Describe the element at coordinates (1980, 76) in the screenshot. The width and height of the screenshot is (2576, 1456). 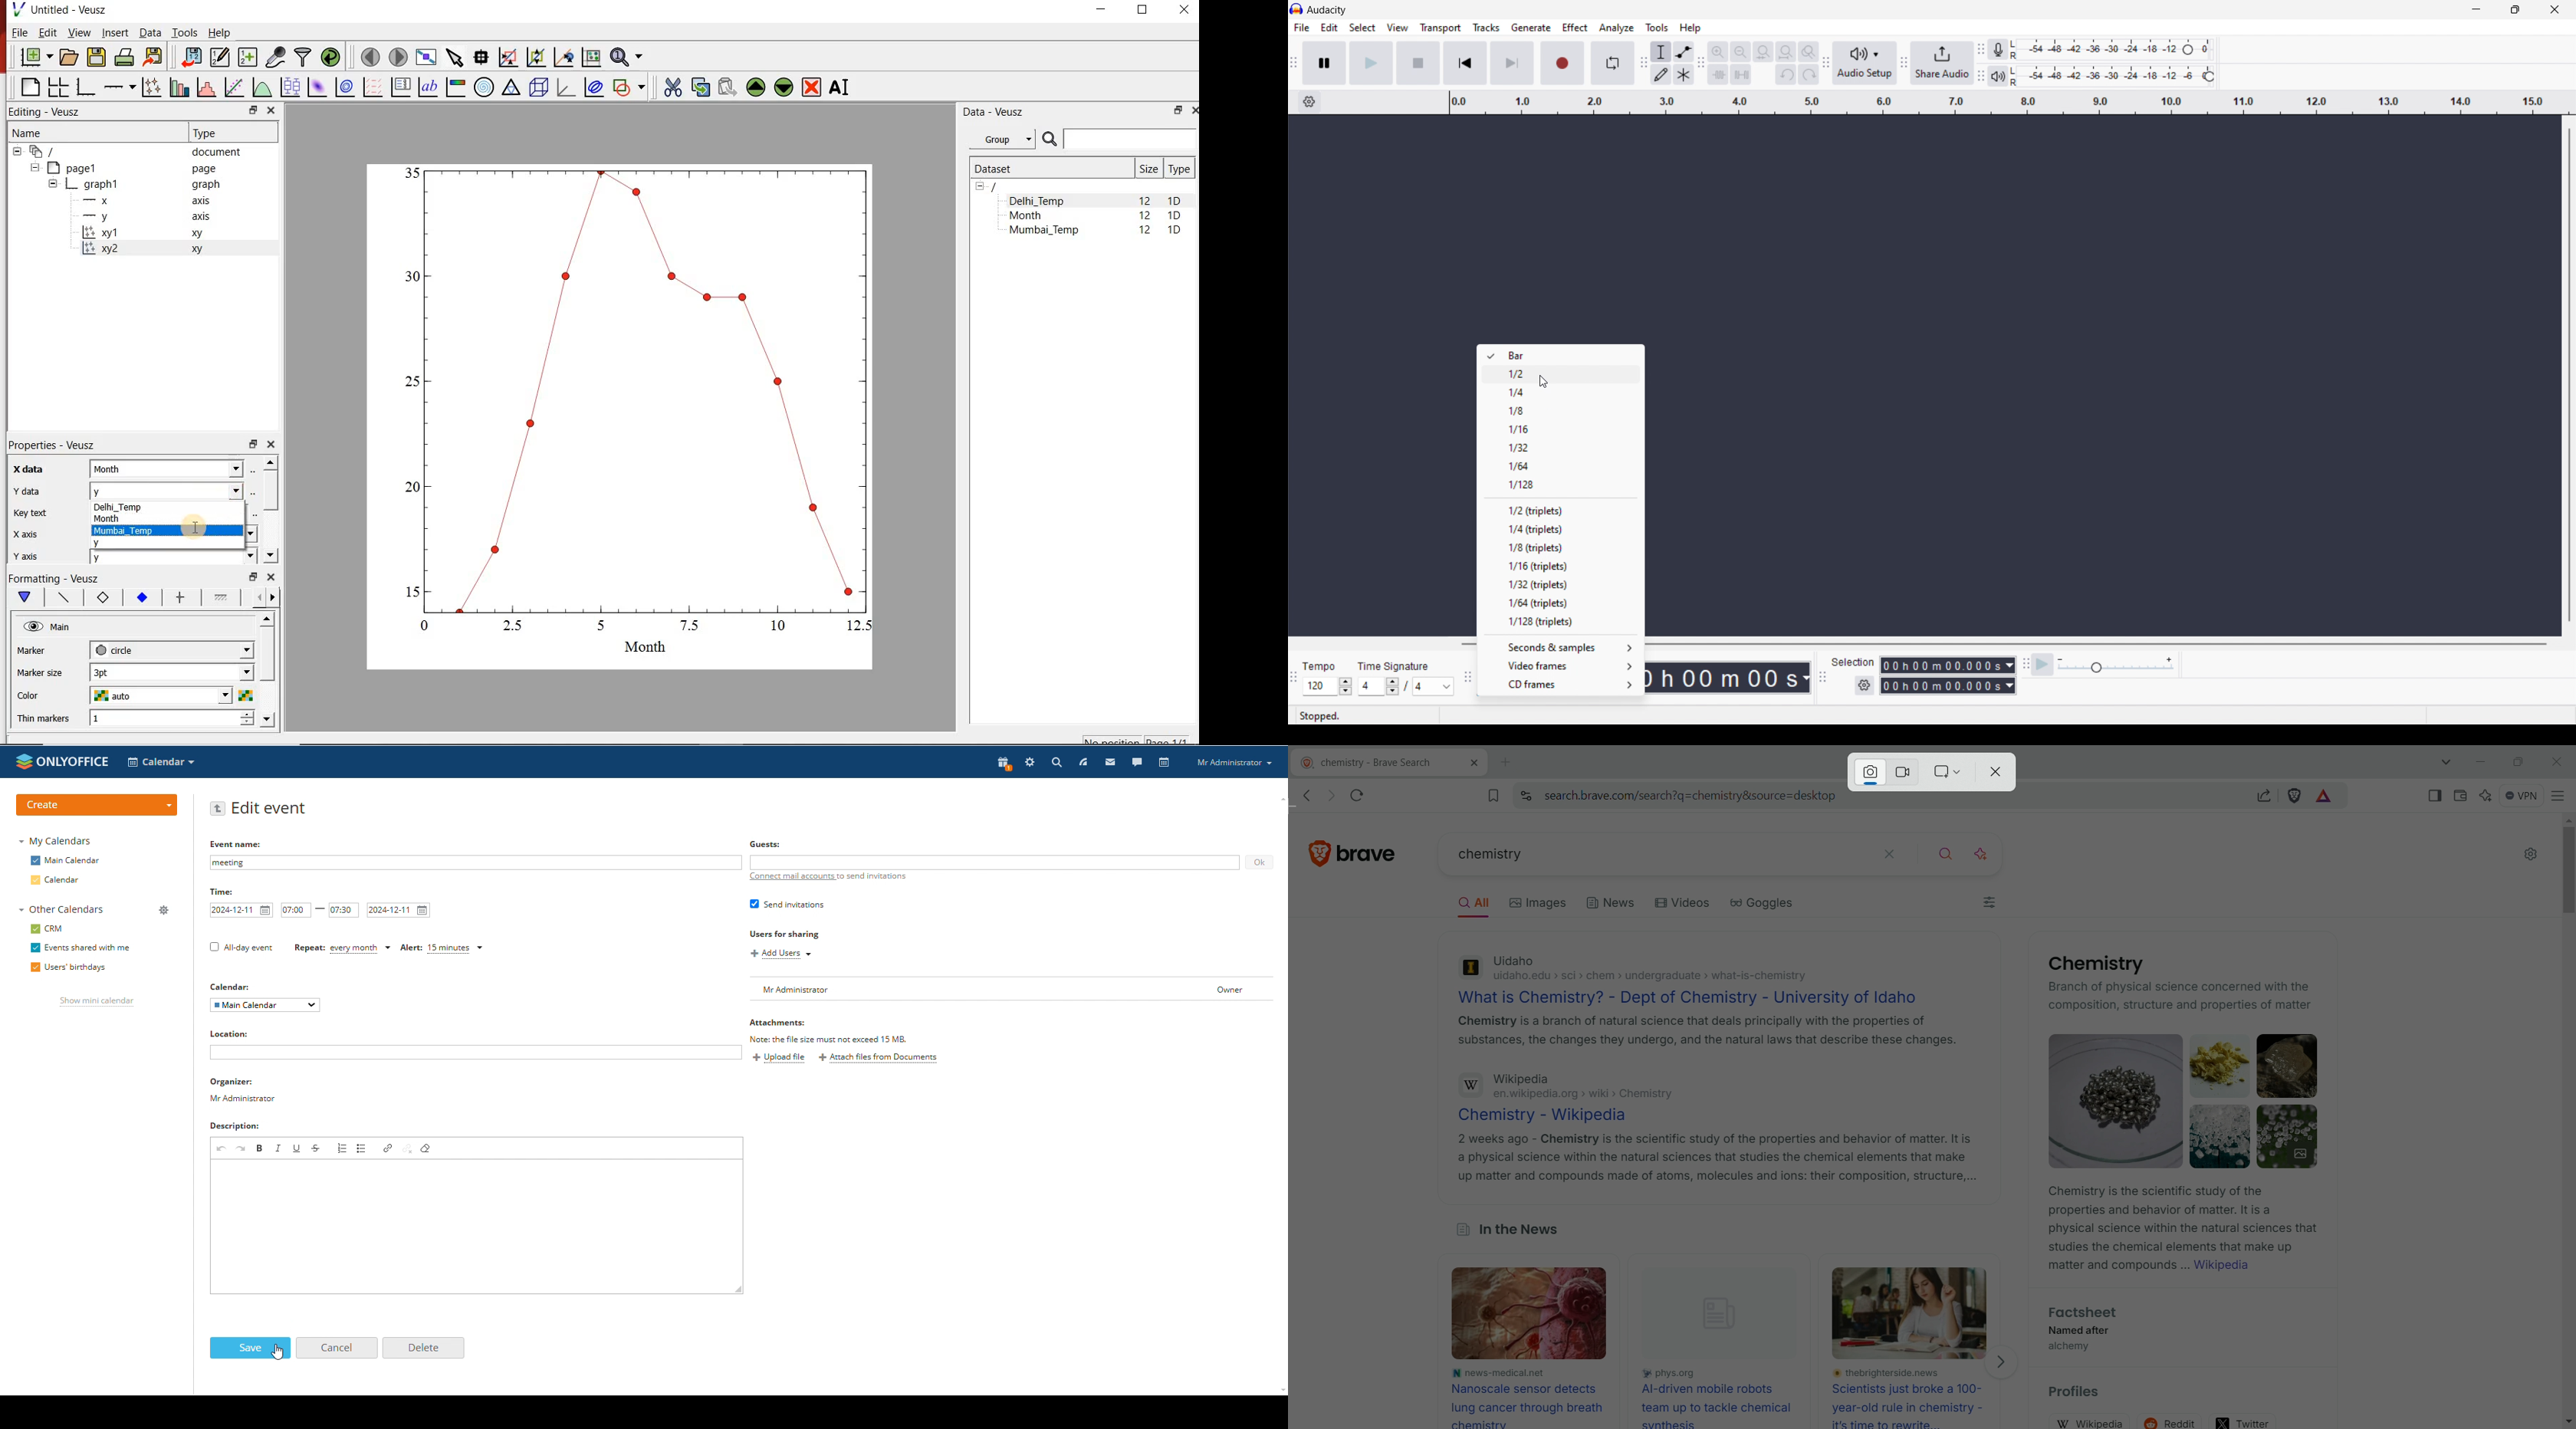
I see `playback meter toolbar` at that location.